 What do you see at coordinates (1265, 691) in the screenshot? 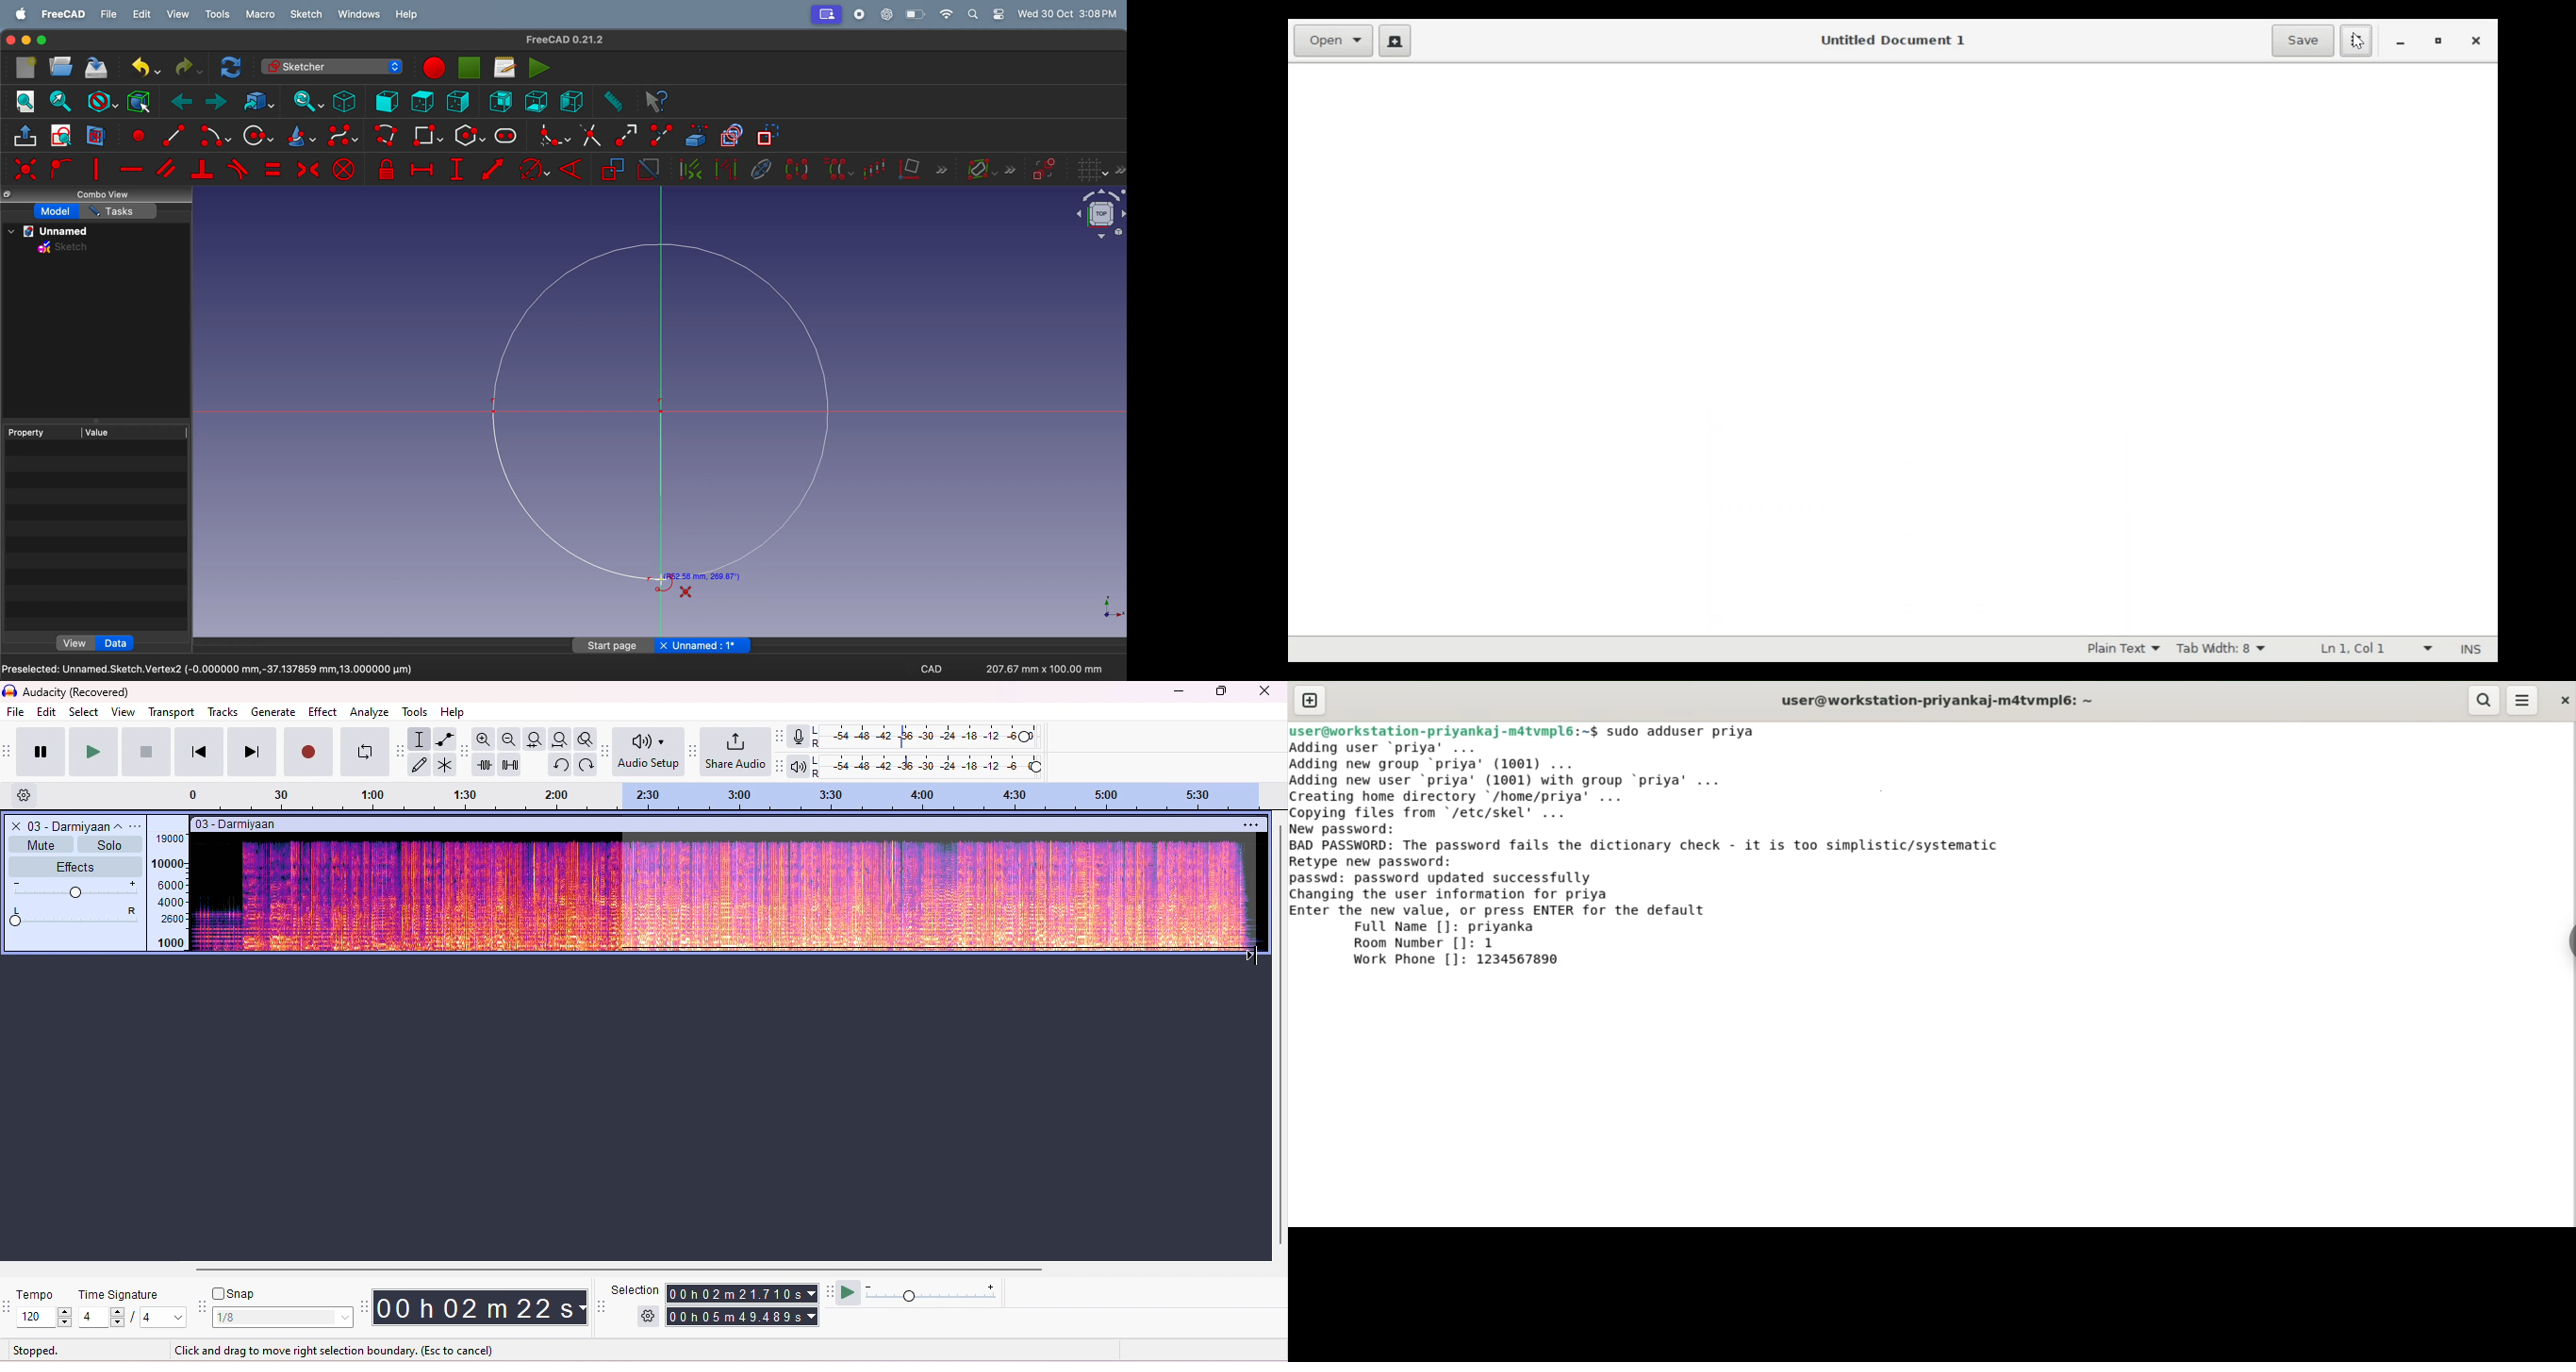
I see `close` at bounding box center [1265, 691].